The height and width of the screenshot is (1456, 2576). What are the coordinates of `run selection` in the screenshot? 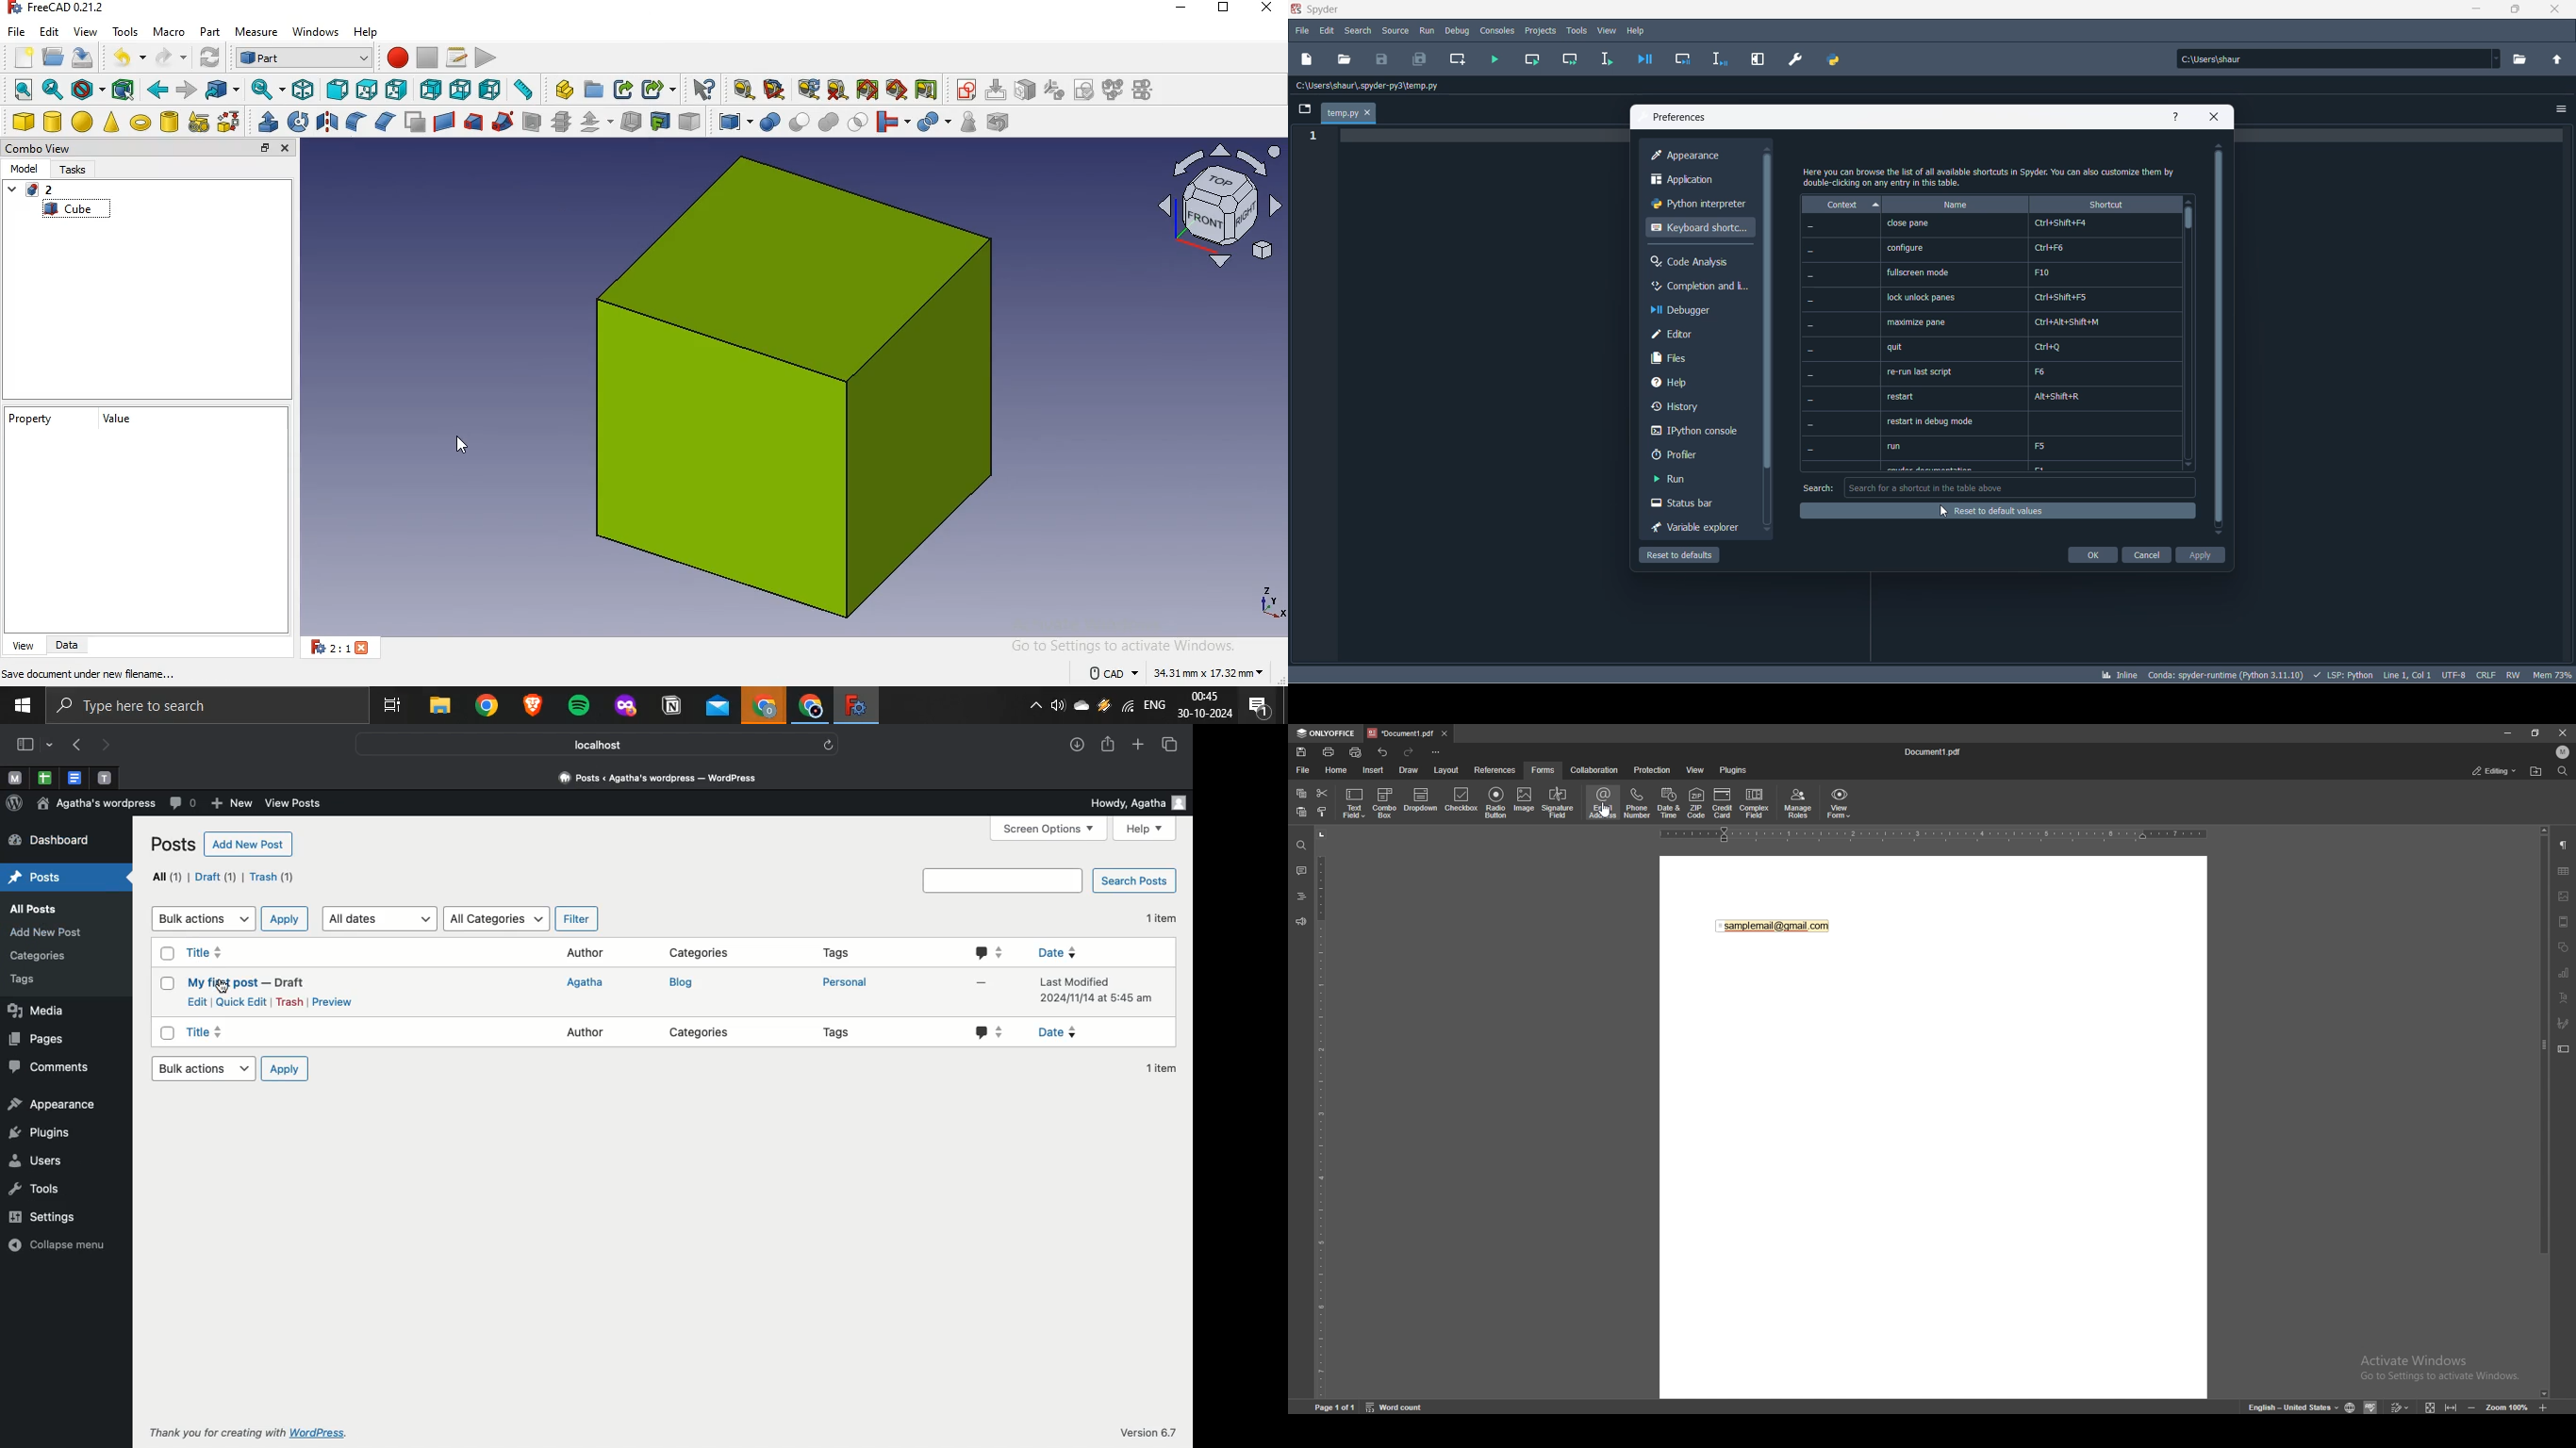 It's located at (1605, 58).